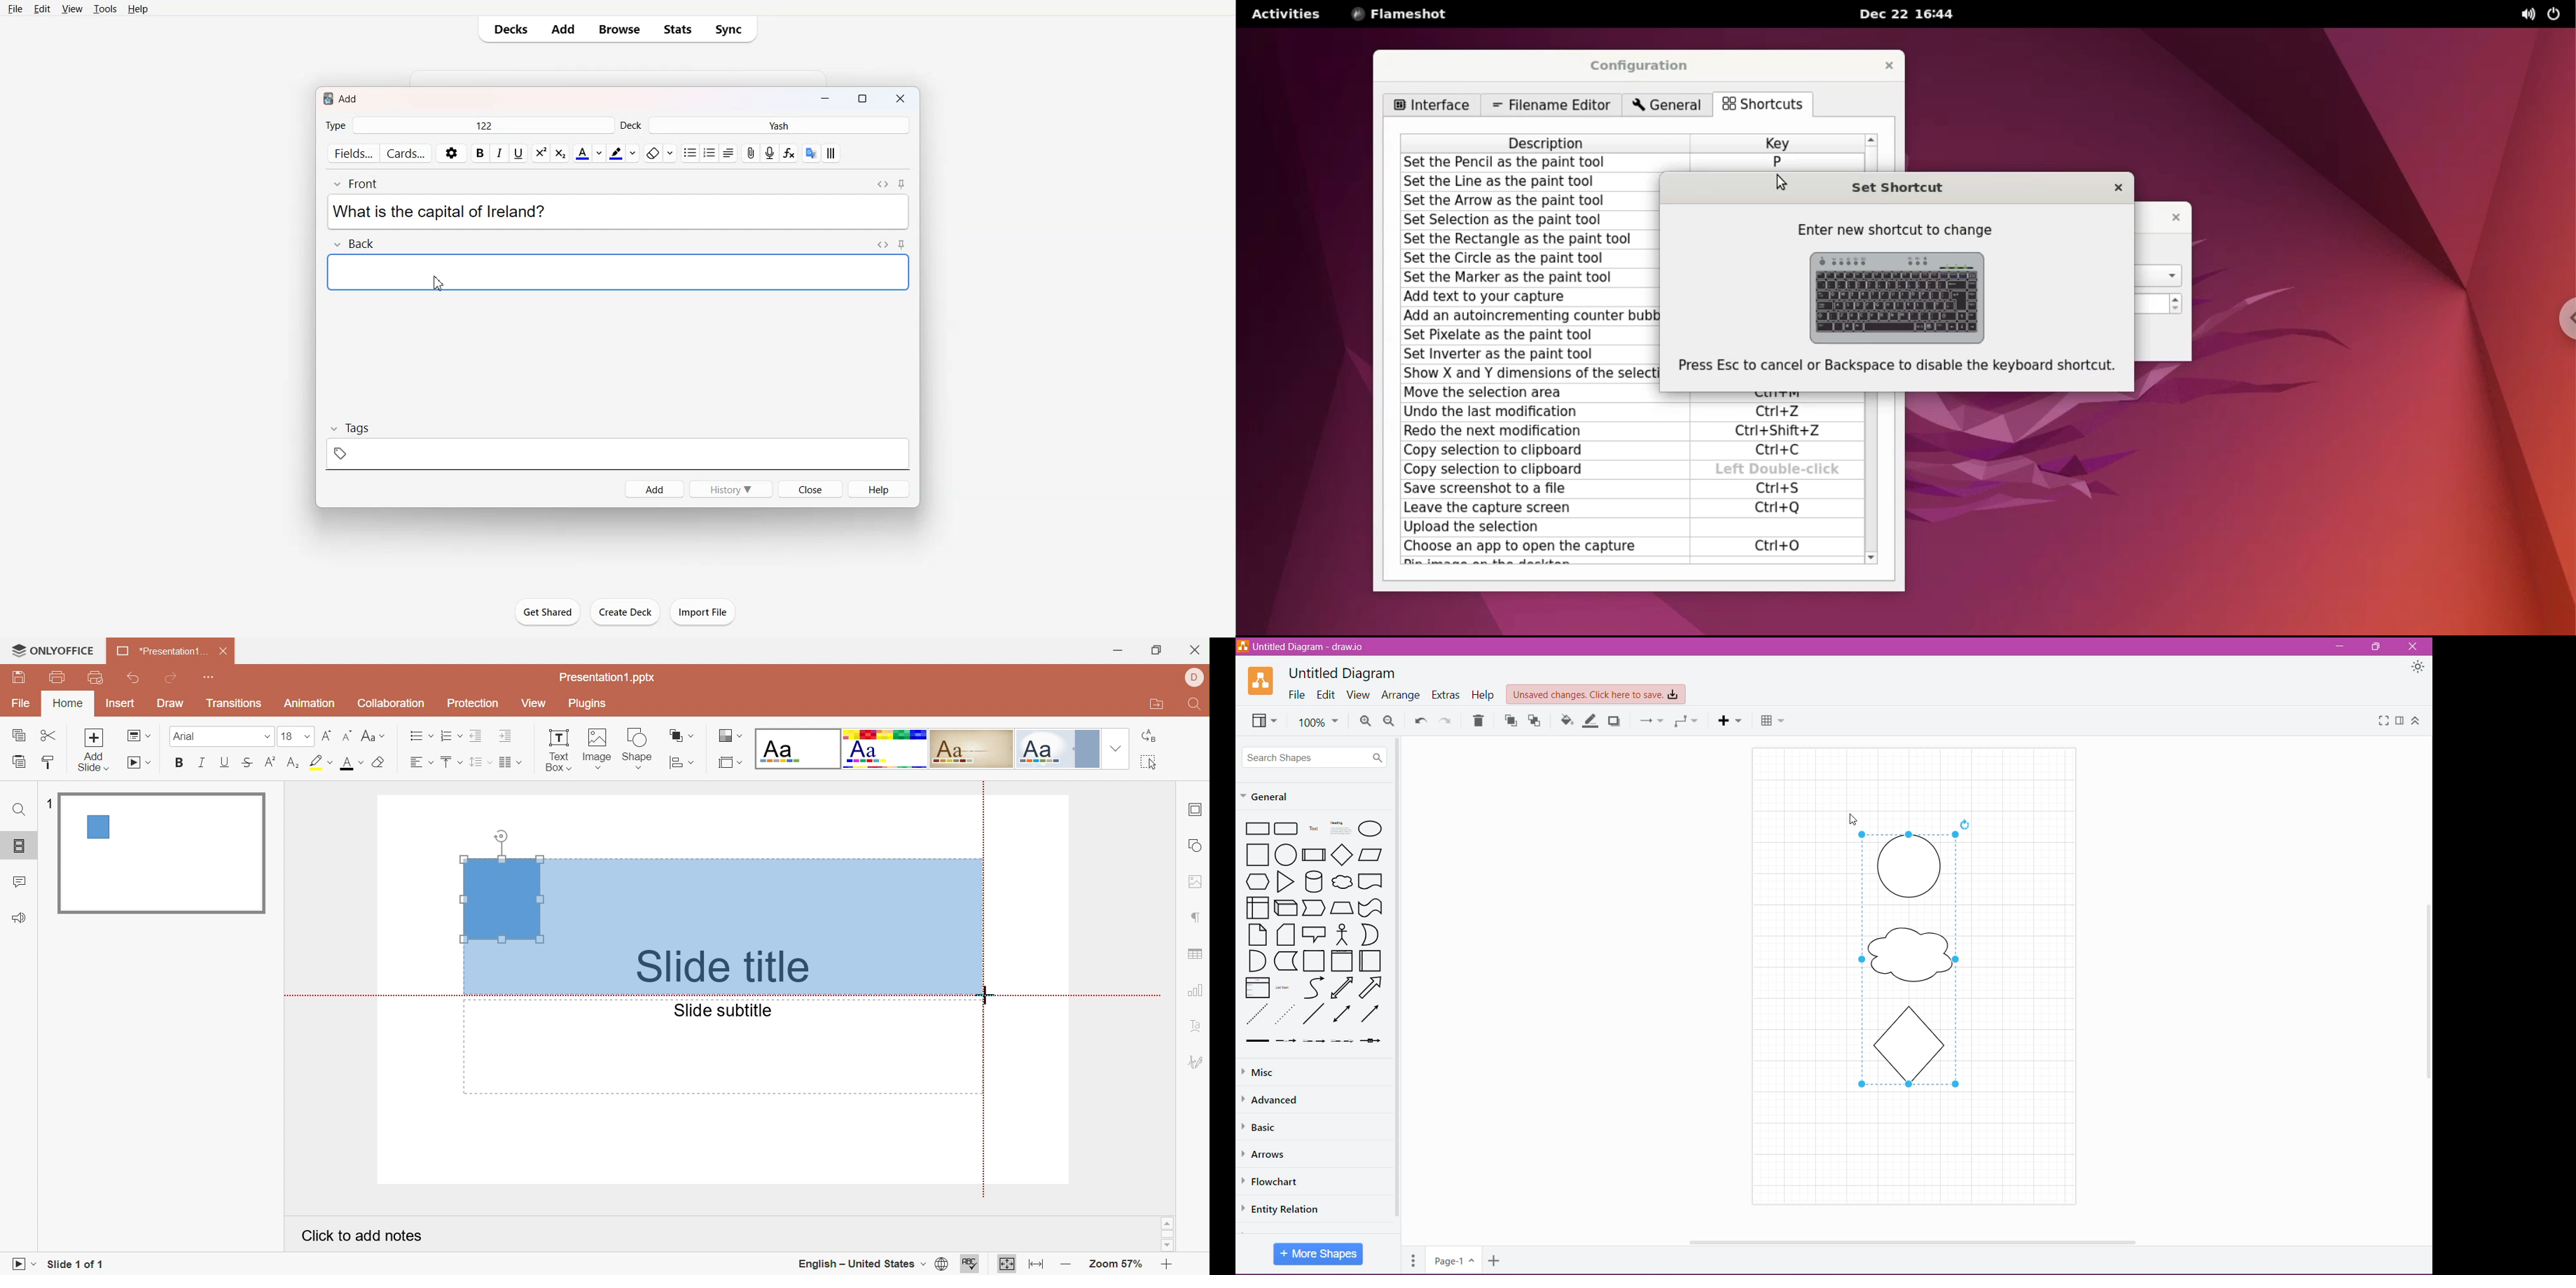  Describe the element at coordinates (1196, 990) in the screenshot. I see `Chart settings` at that location.